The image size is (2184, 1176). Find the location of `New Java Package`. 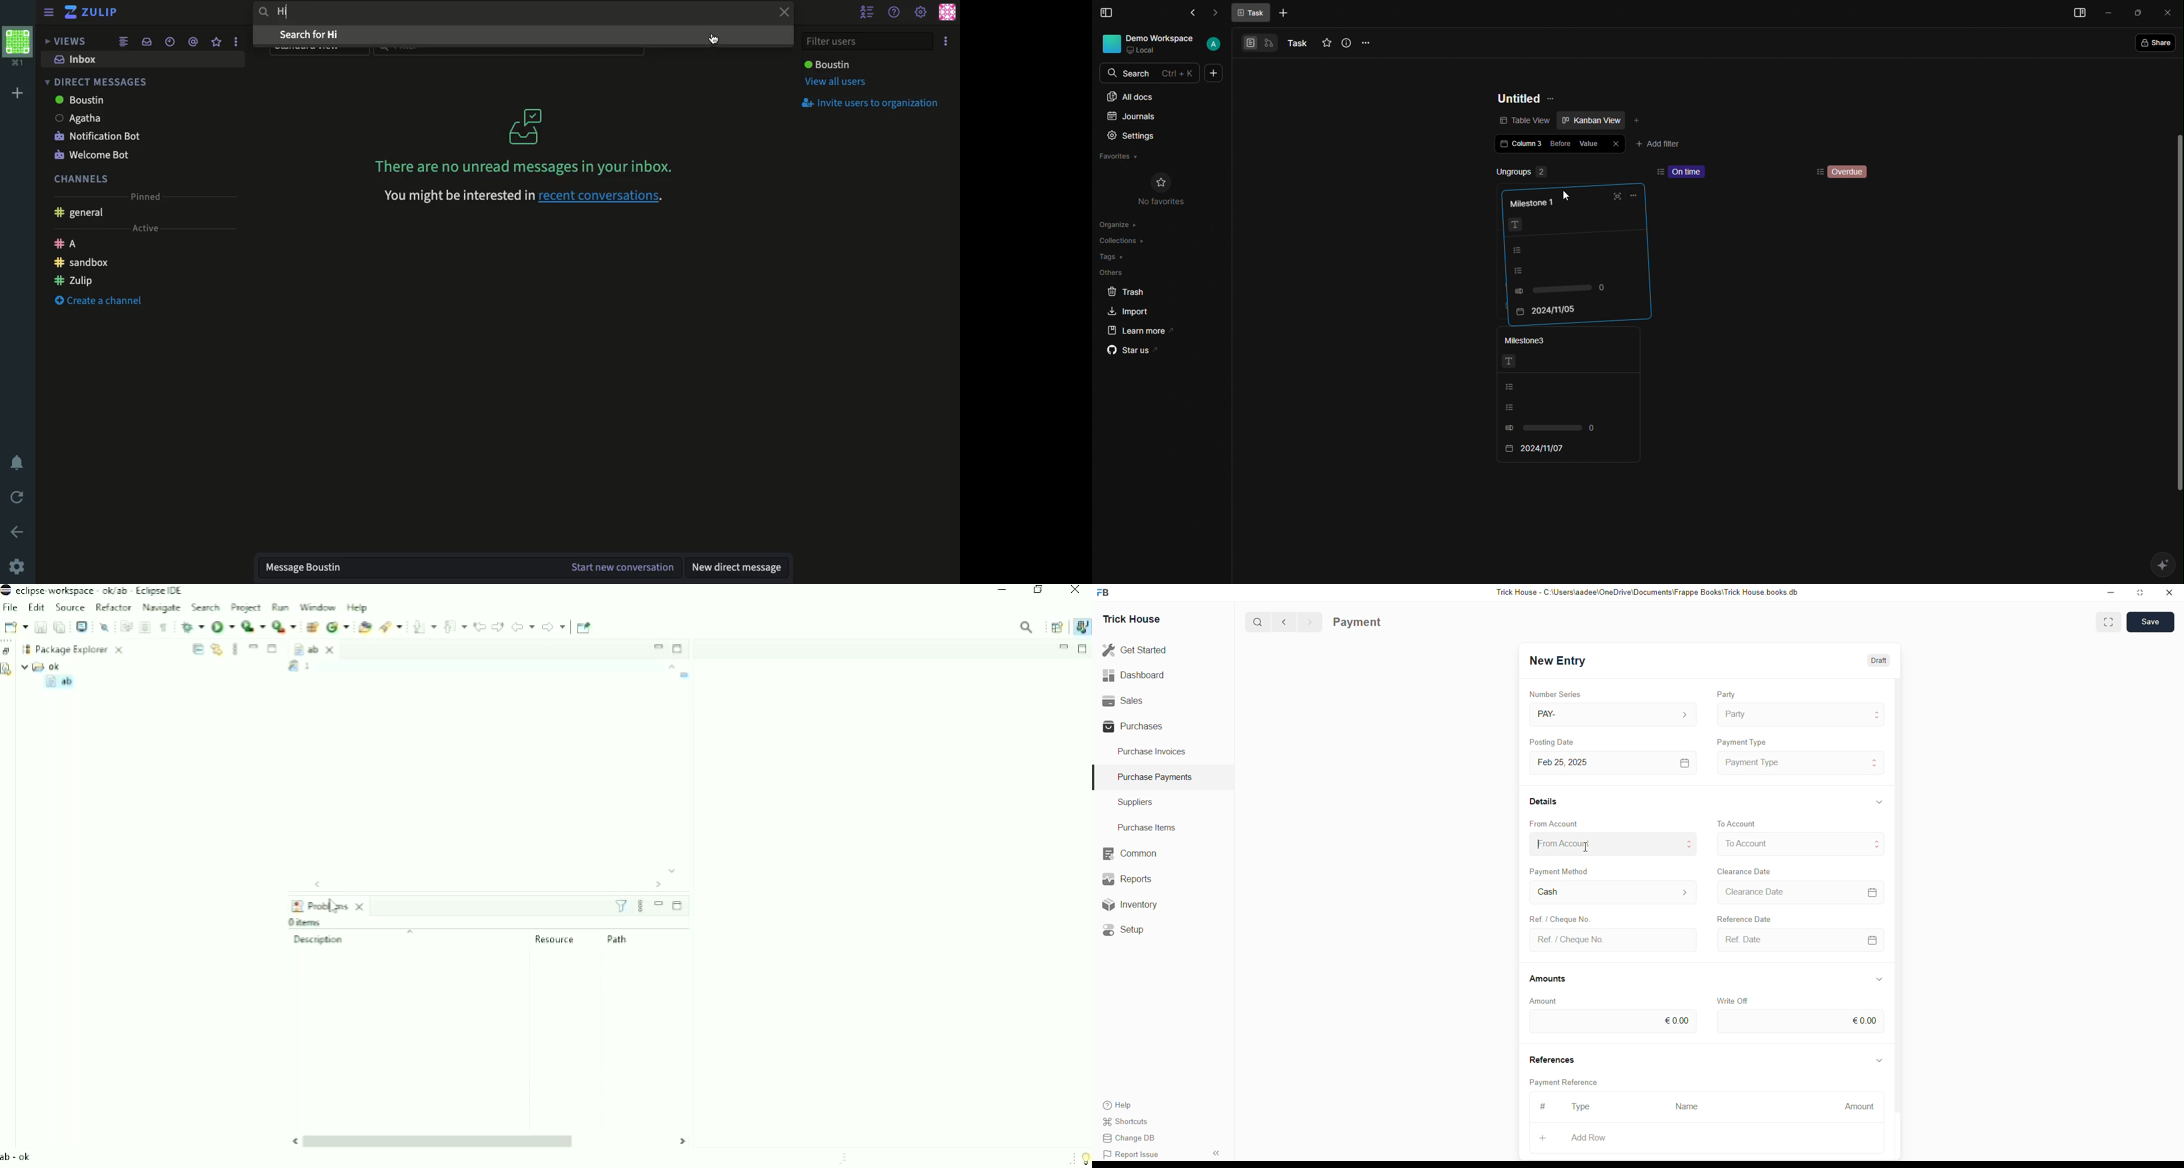

New Java Package is located at coordinates (311, 627).